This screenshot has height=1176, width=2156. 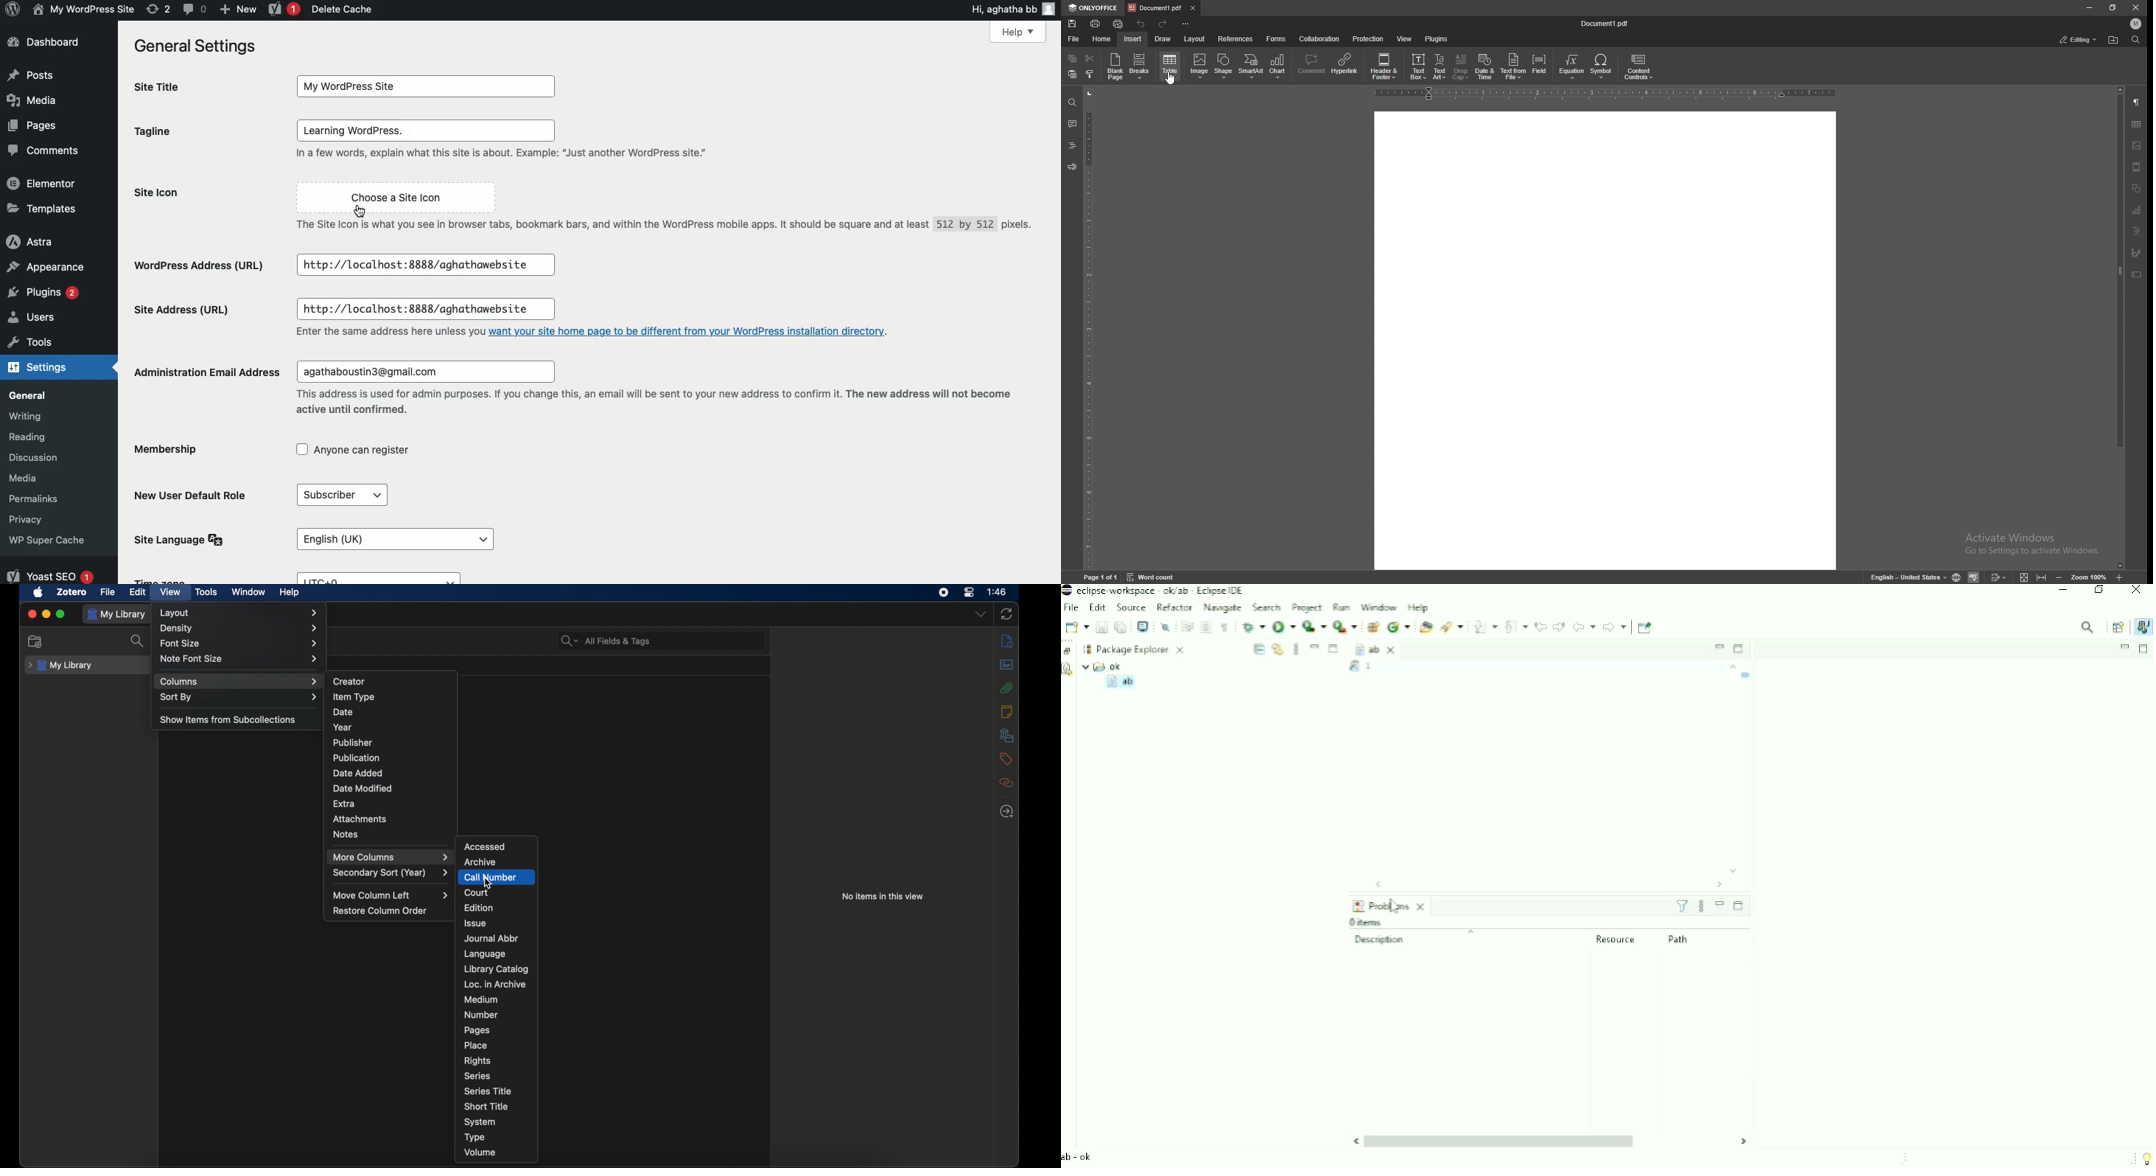 What do you see at coordinates (41, 520) in the screenshot?
I see `Privacy` at bounding box center [41, 520].